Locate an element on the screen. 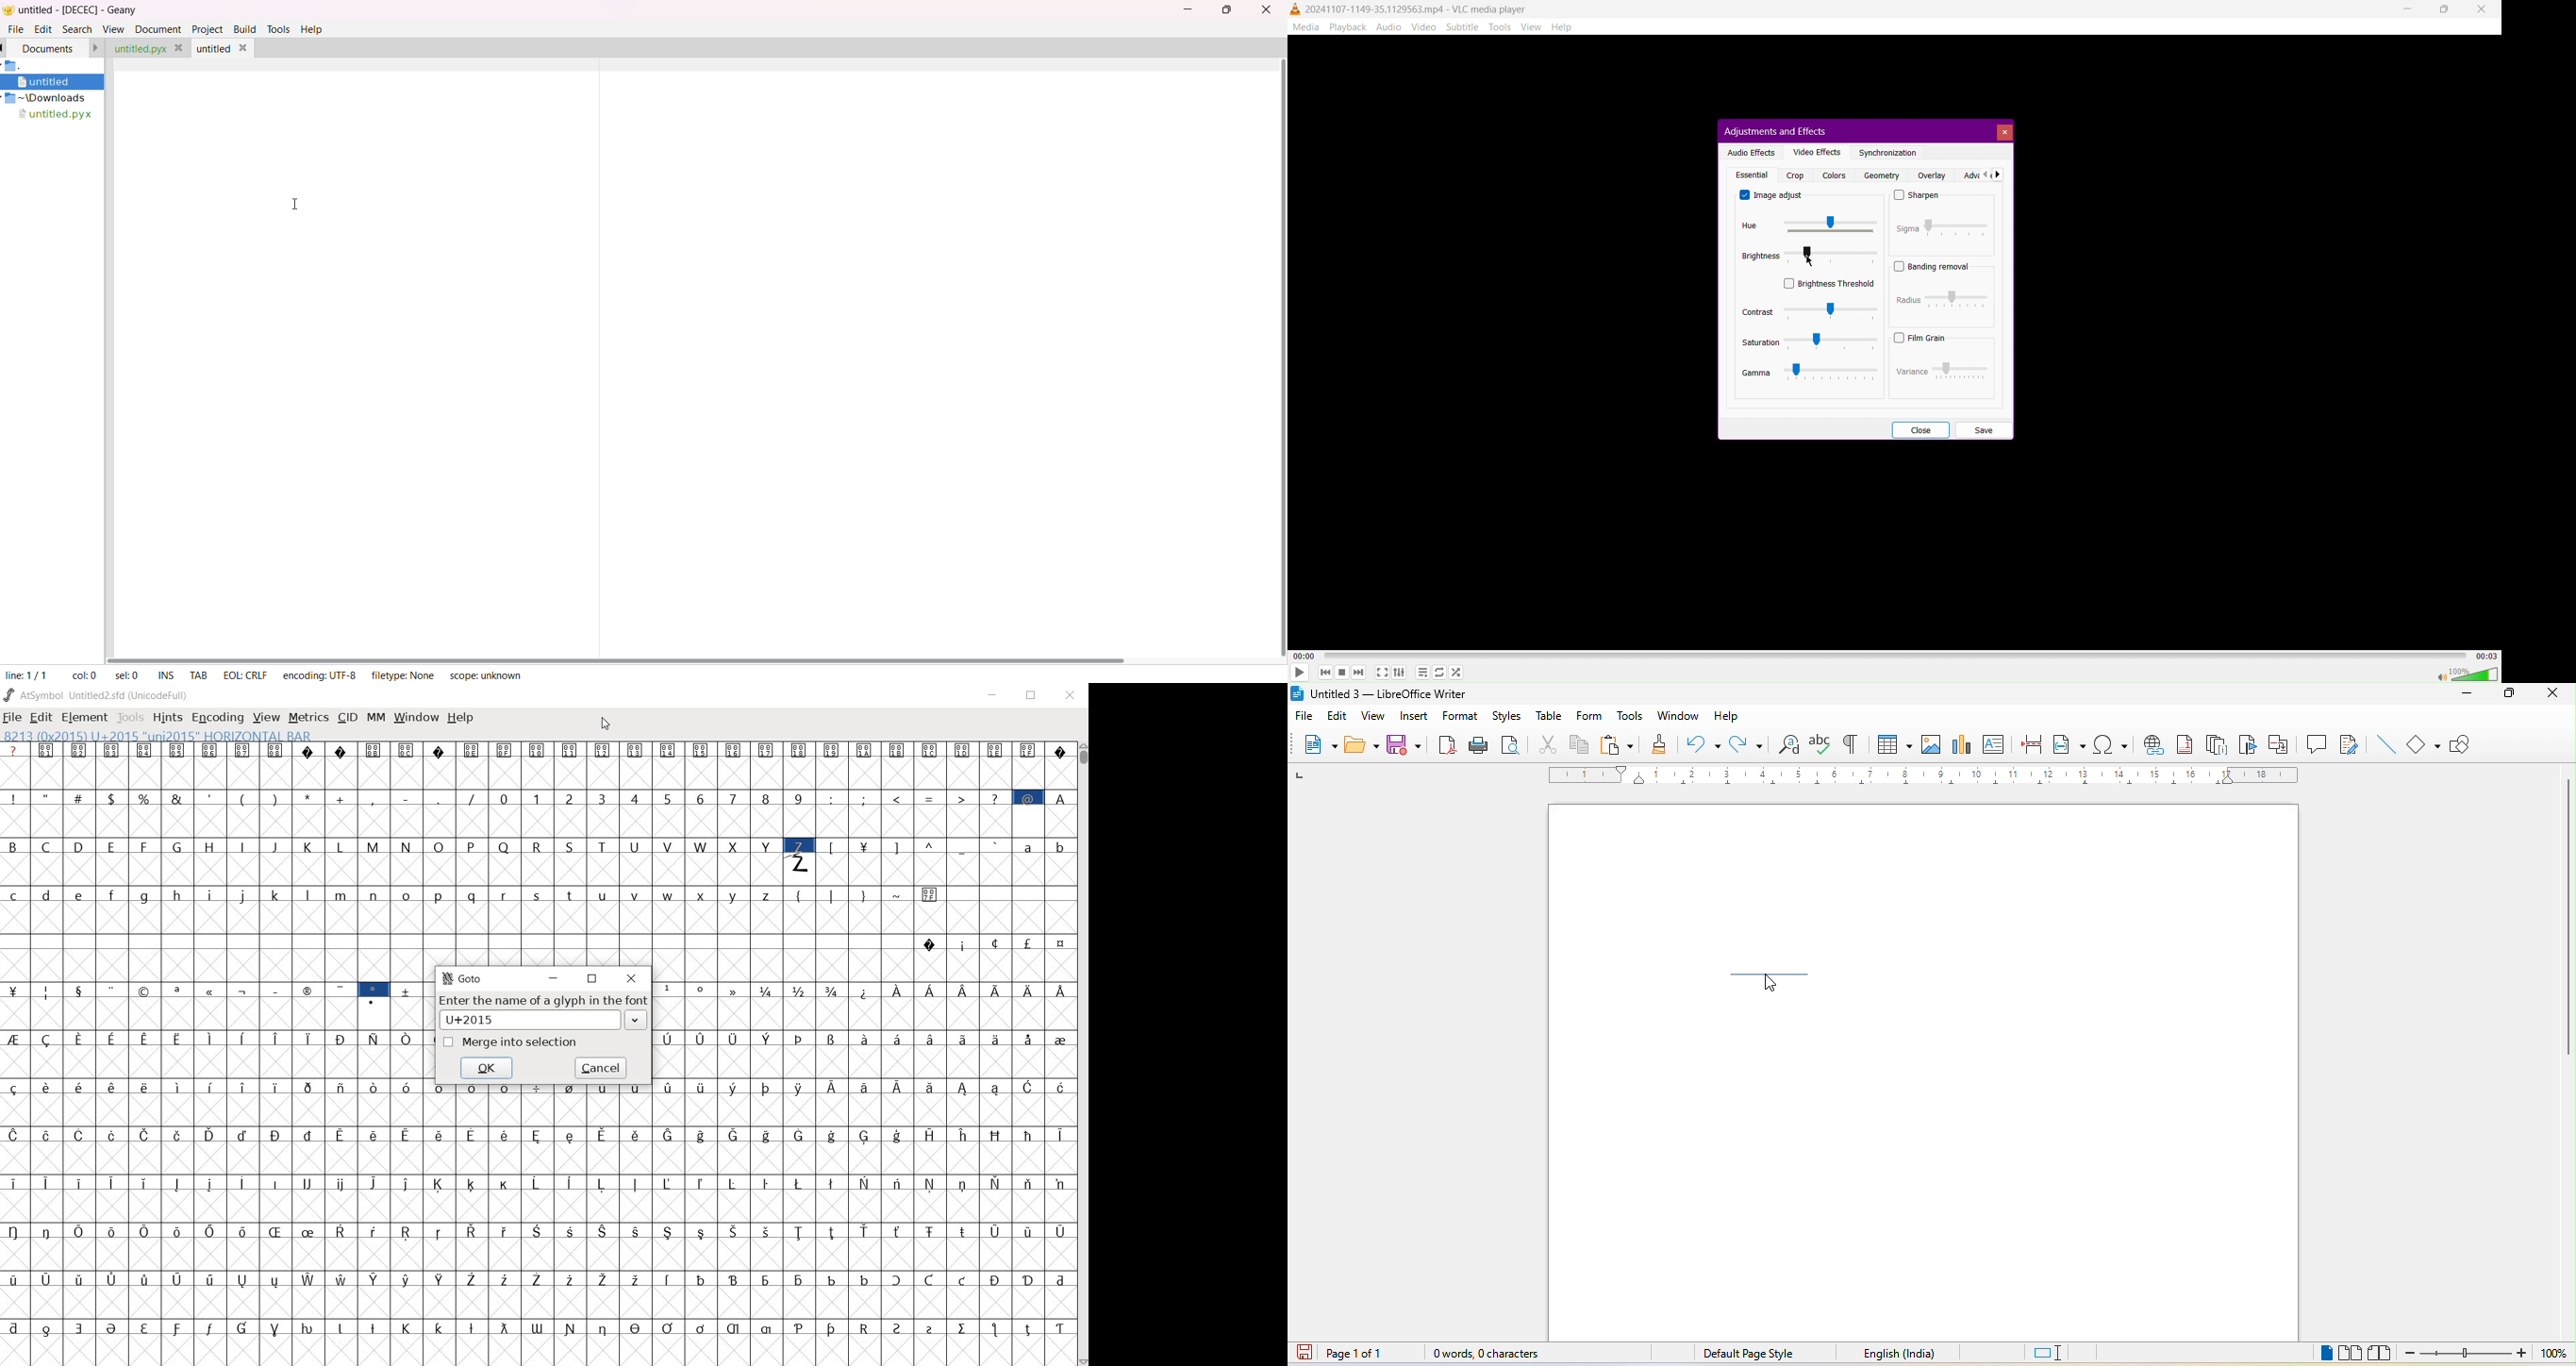  multiple page view is located at coordinates (2352, 1354).